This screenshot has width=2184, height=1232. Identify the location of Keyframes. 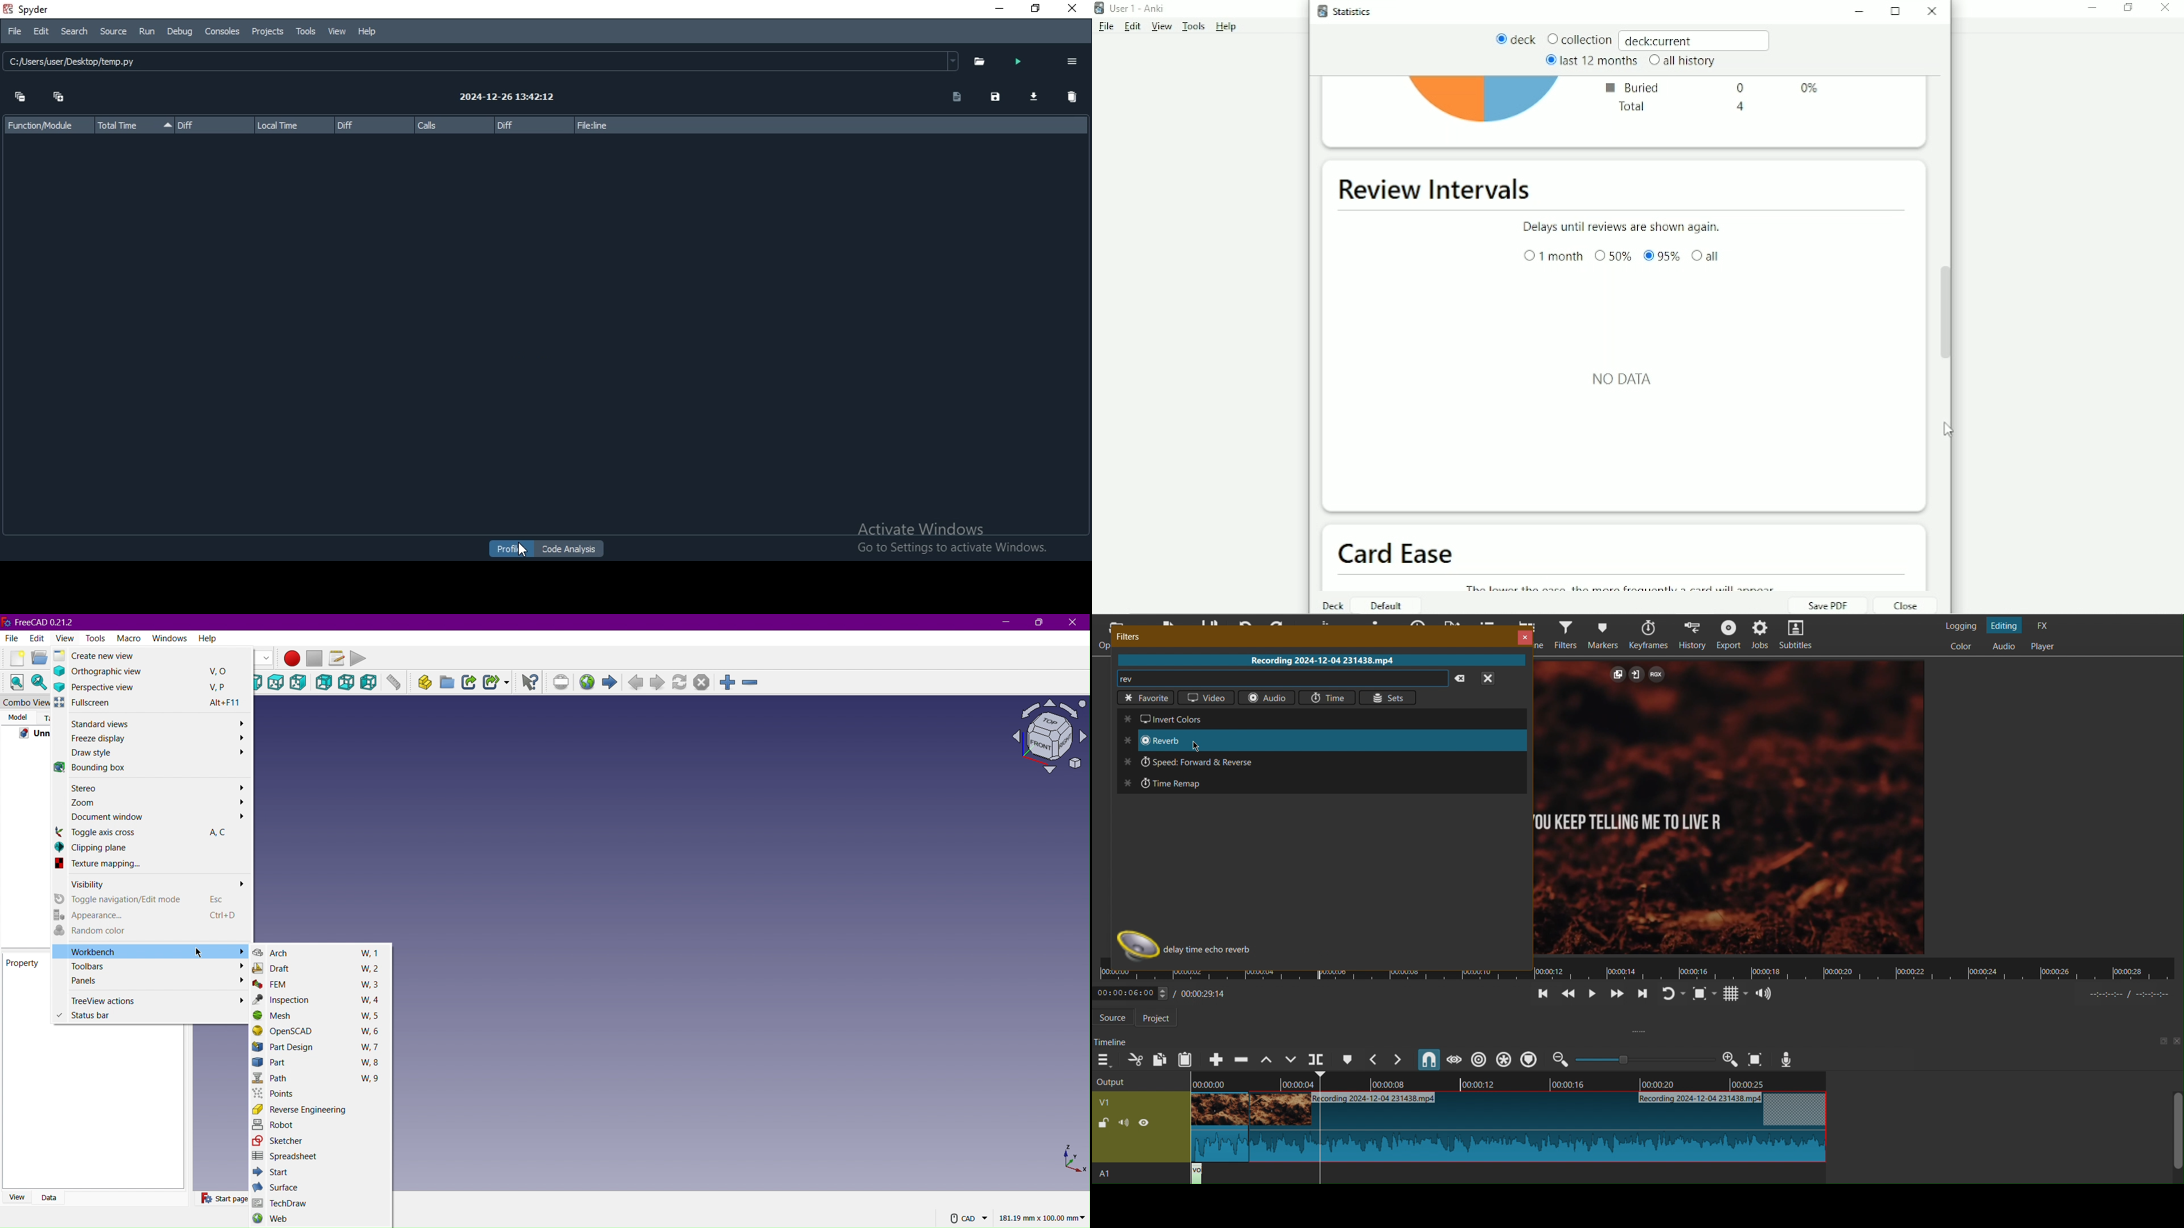
(1650, 635).